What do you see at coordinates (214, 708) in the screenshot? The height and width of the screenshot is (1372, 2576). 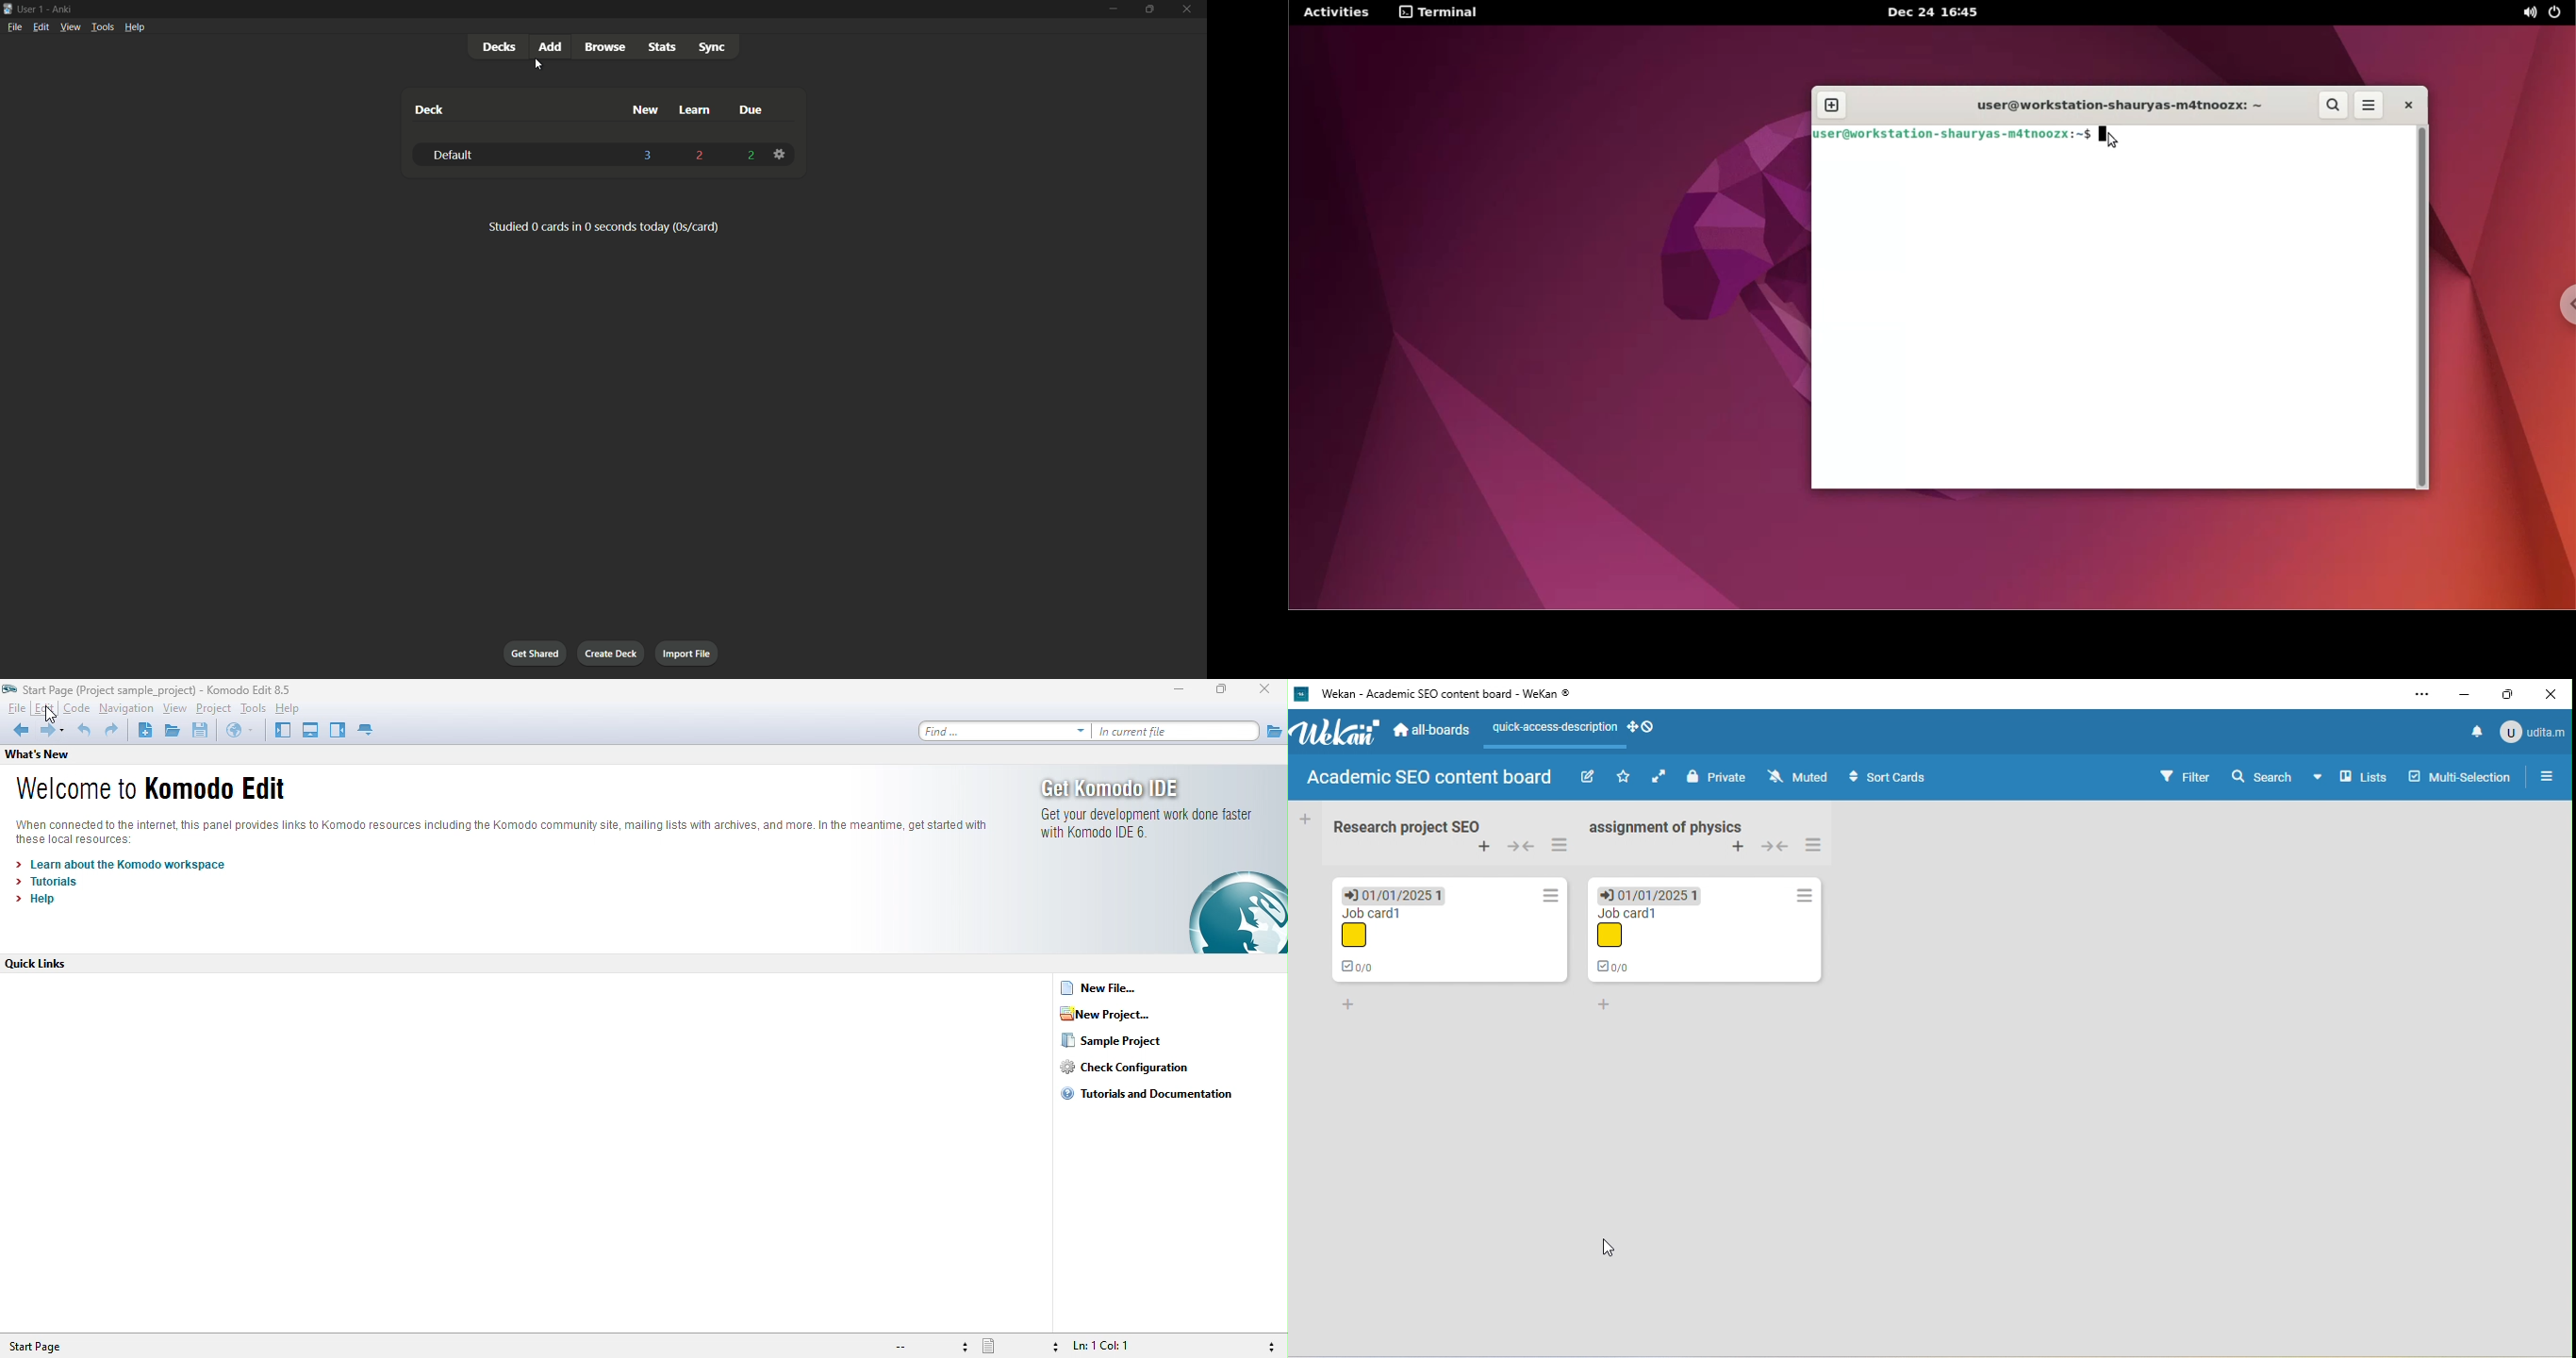 I see `project` at bounding box center [214, 708].